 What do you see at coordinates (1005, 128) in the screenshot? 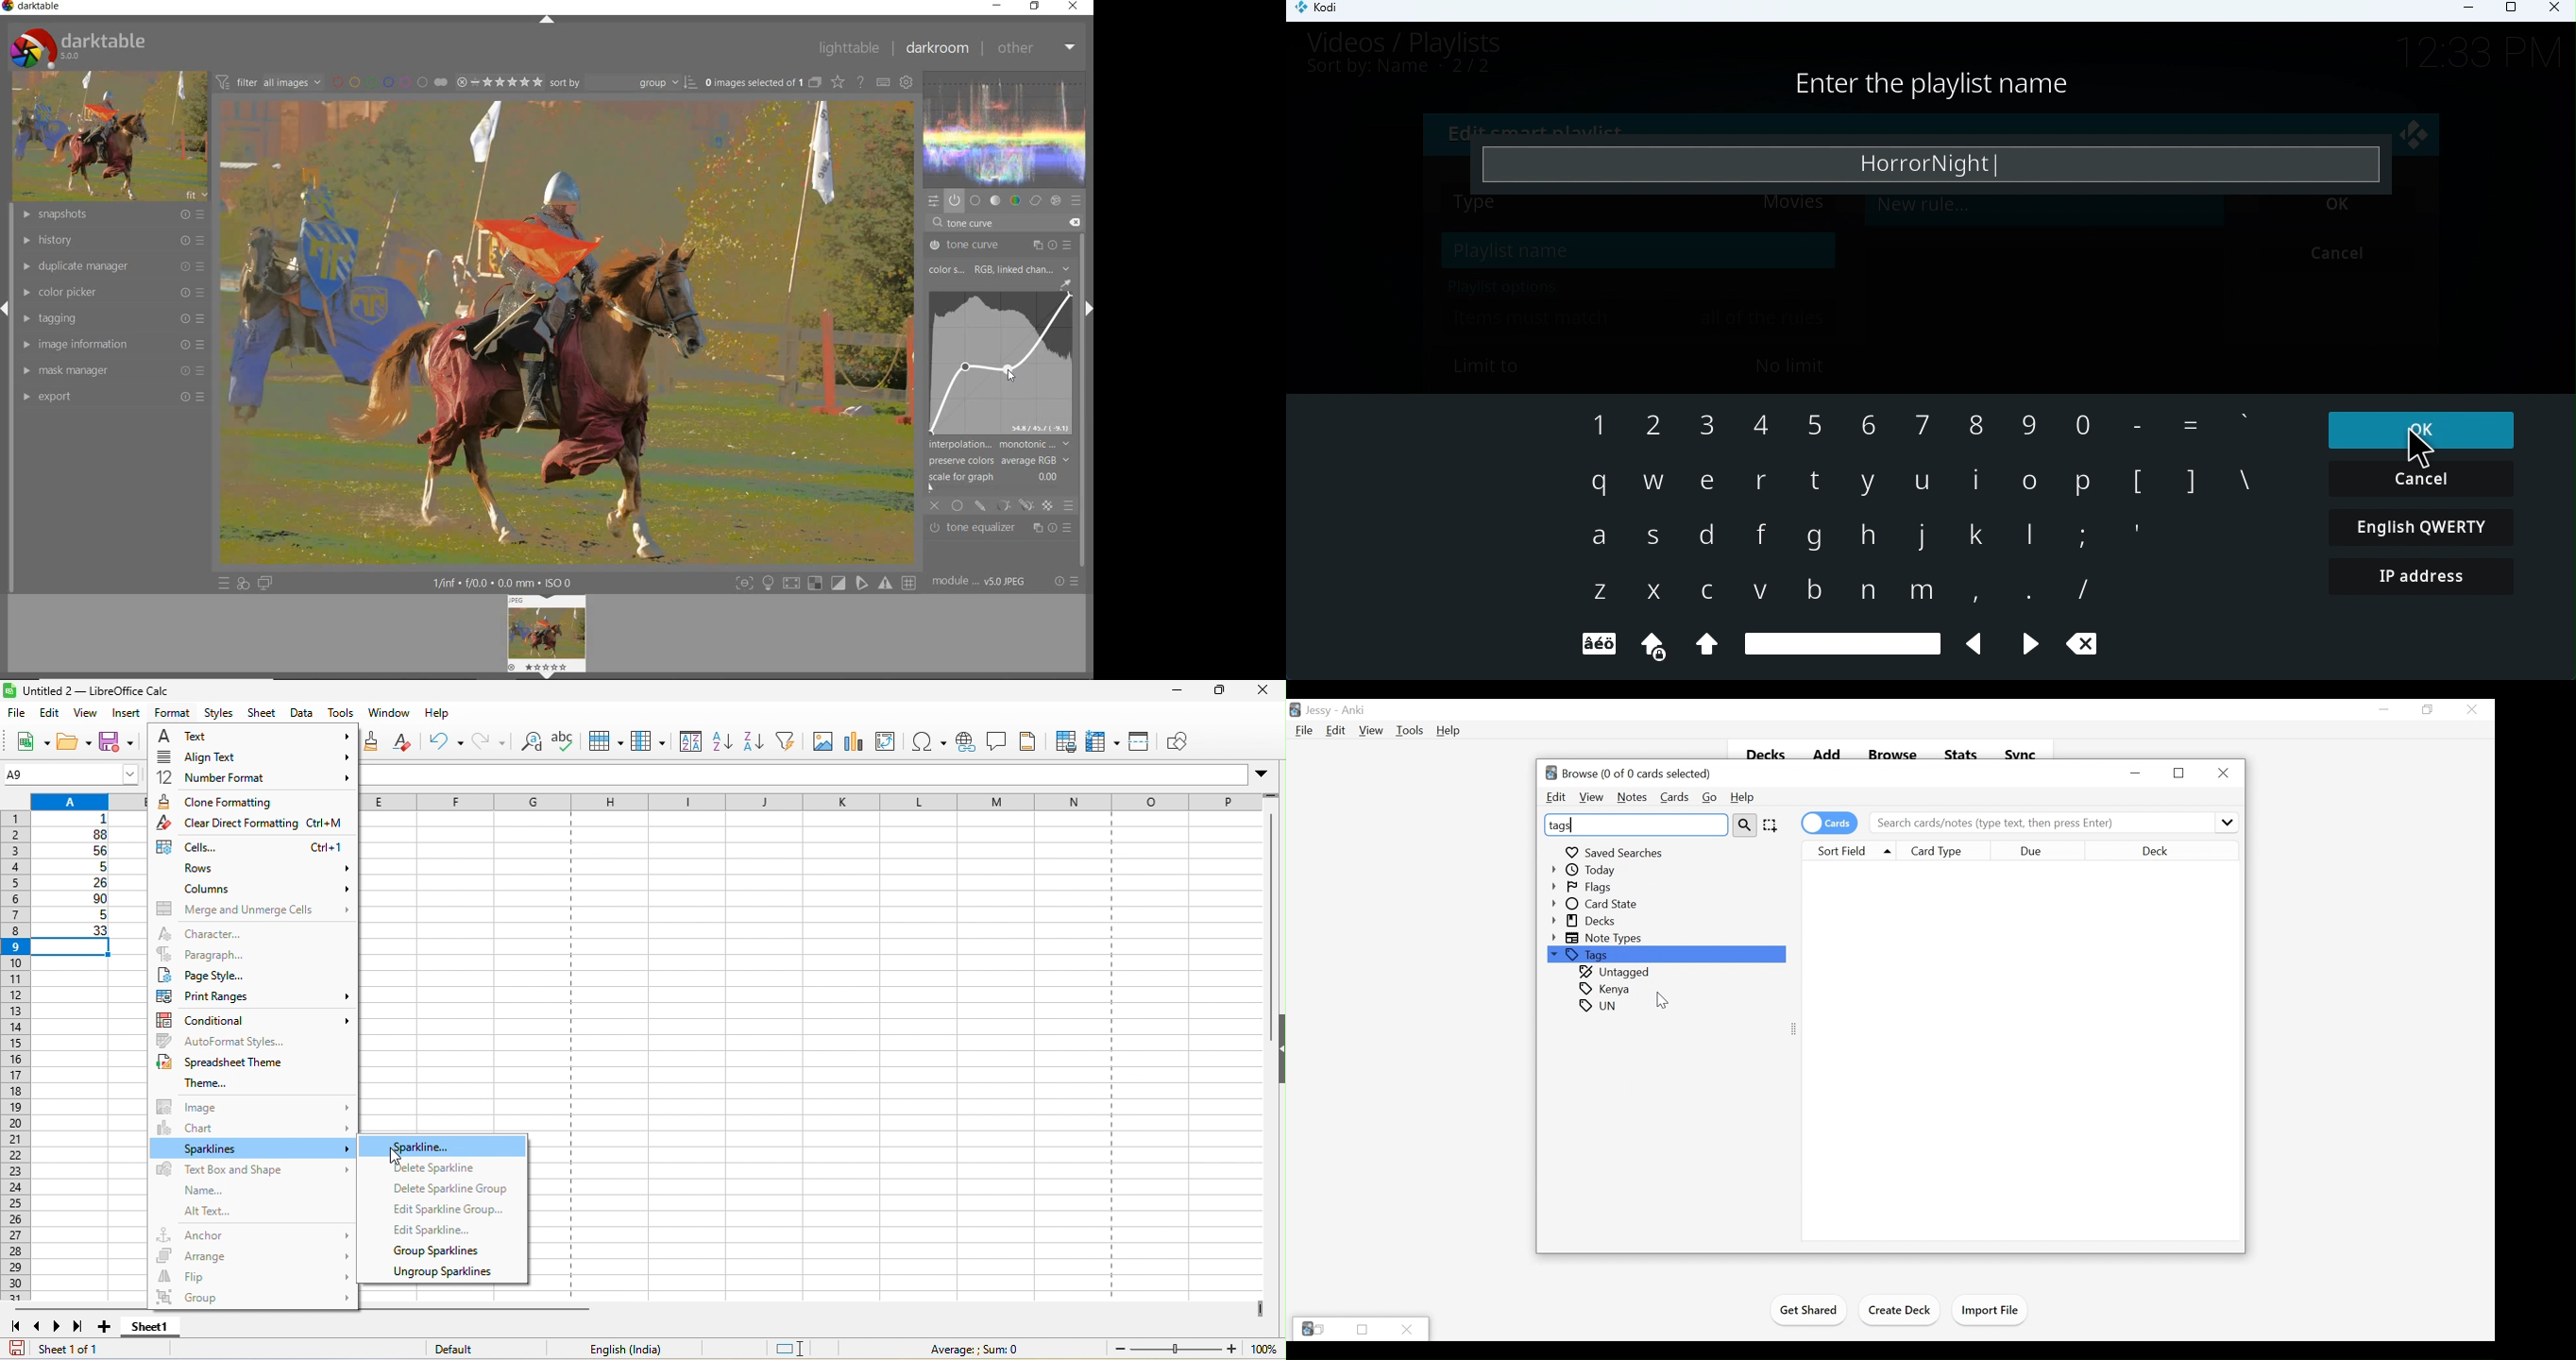
I see `waveform` at bounding box center [1005, 128].